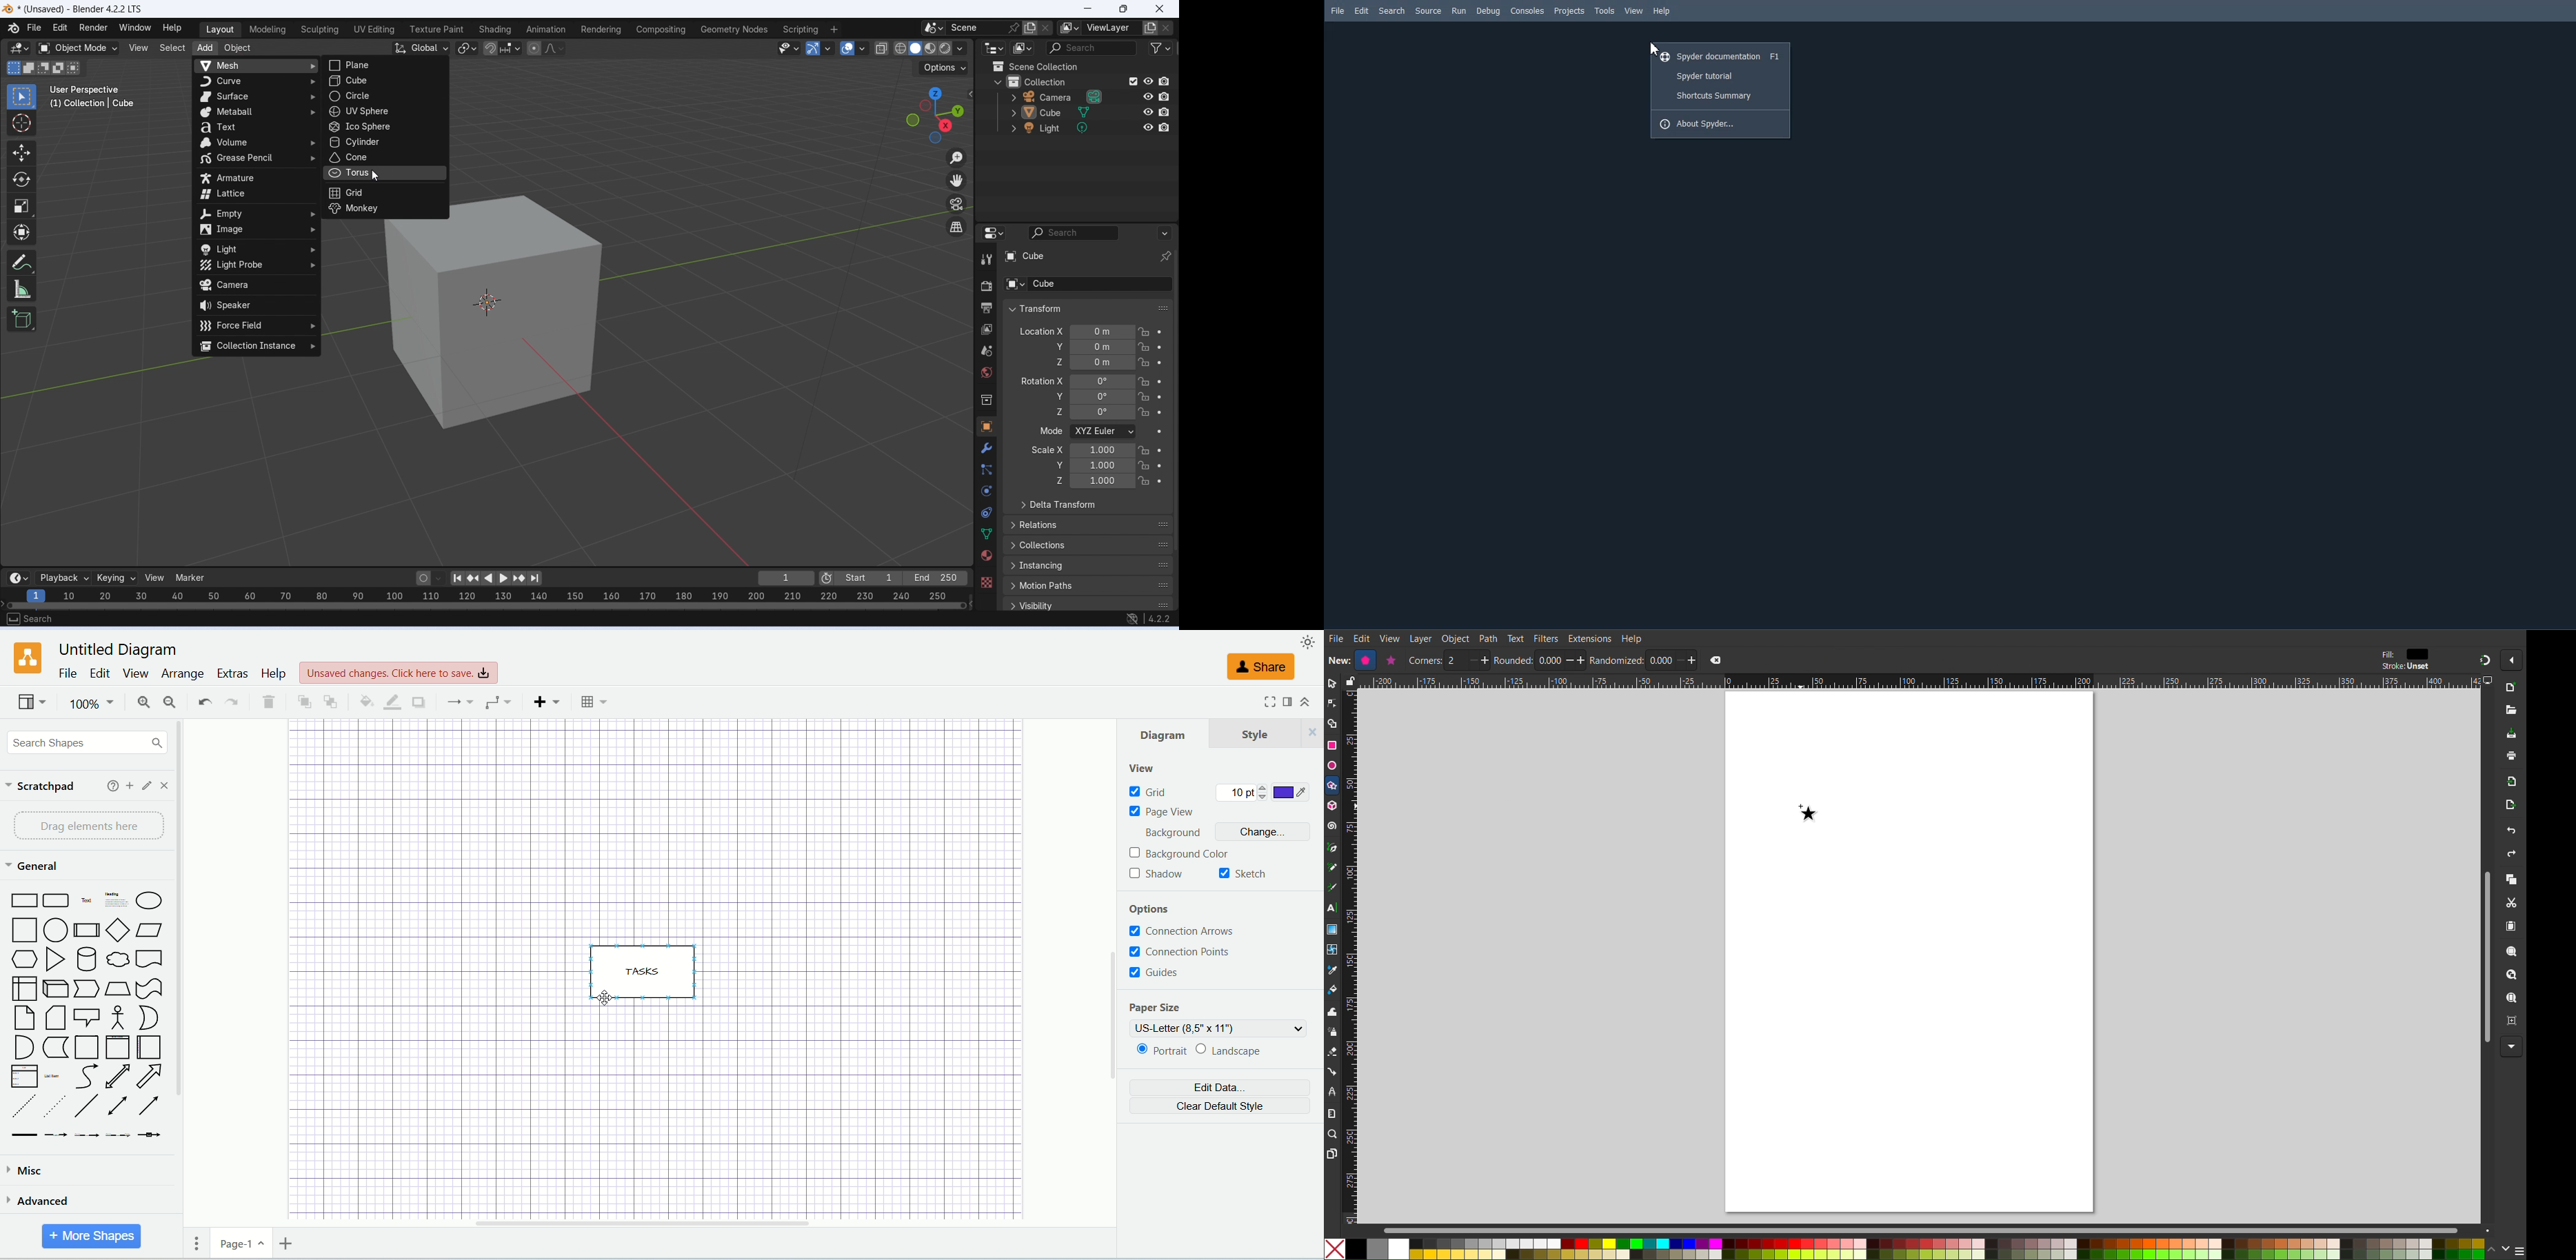 This screenshot has height=1260, width=2576. Describe the element at coordinates (12, 29) in the screenshot. I see `Logo` at that location.